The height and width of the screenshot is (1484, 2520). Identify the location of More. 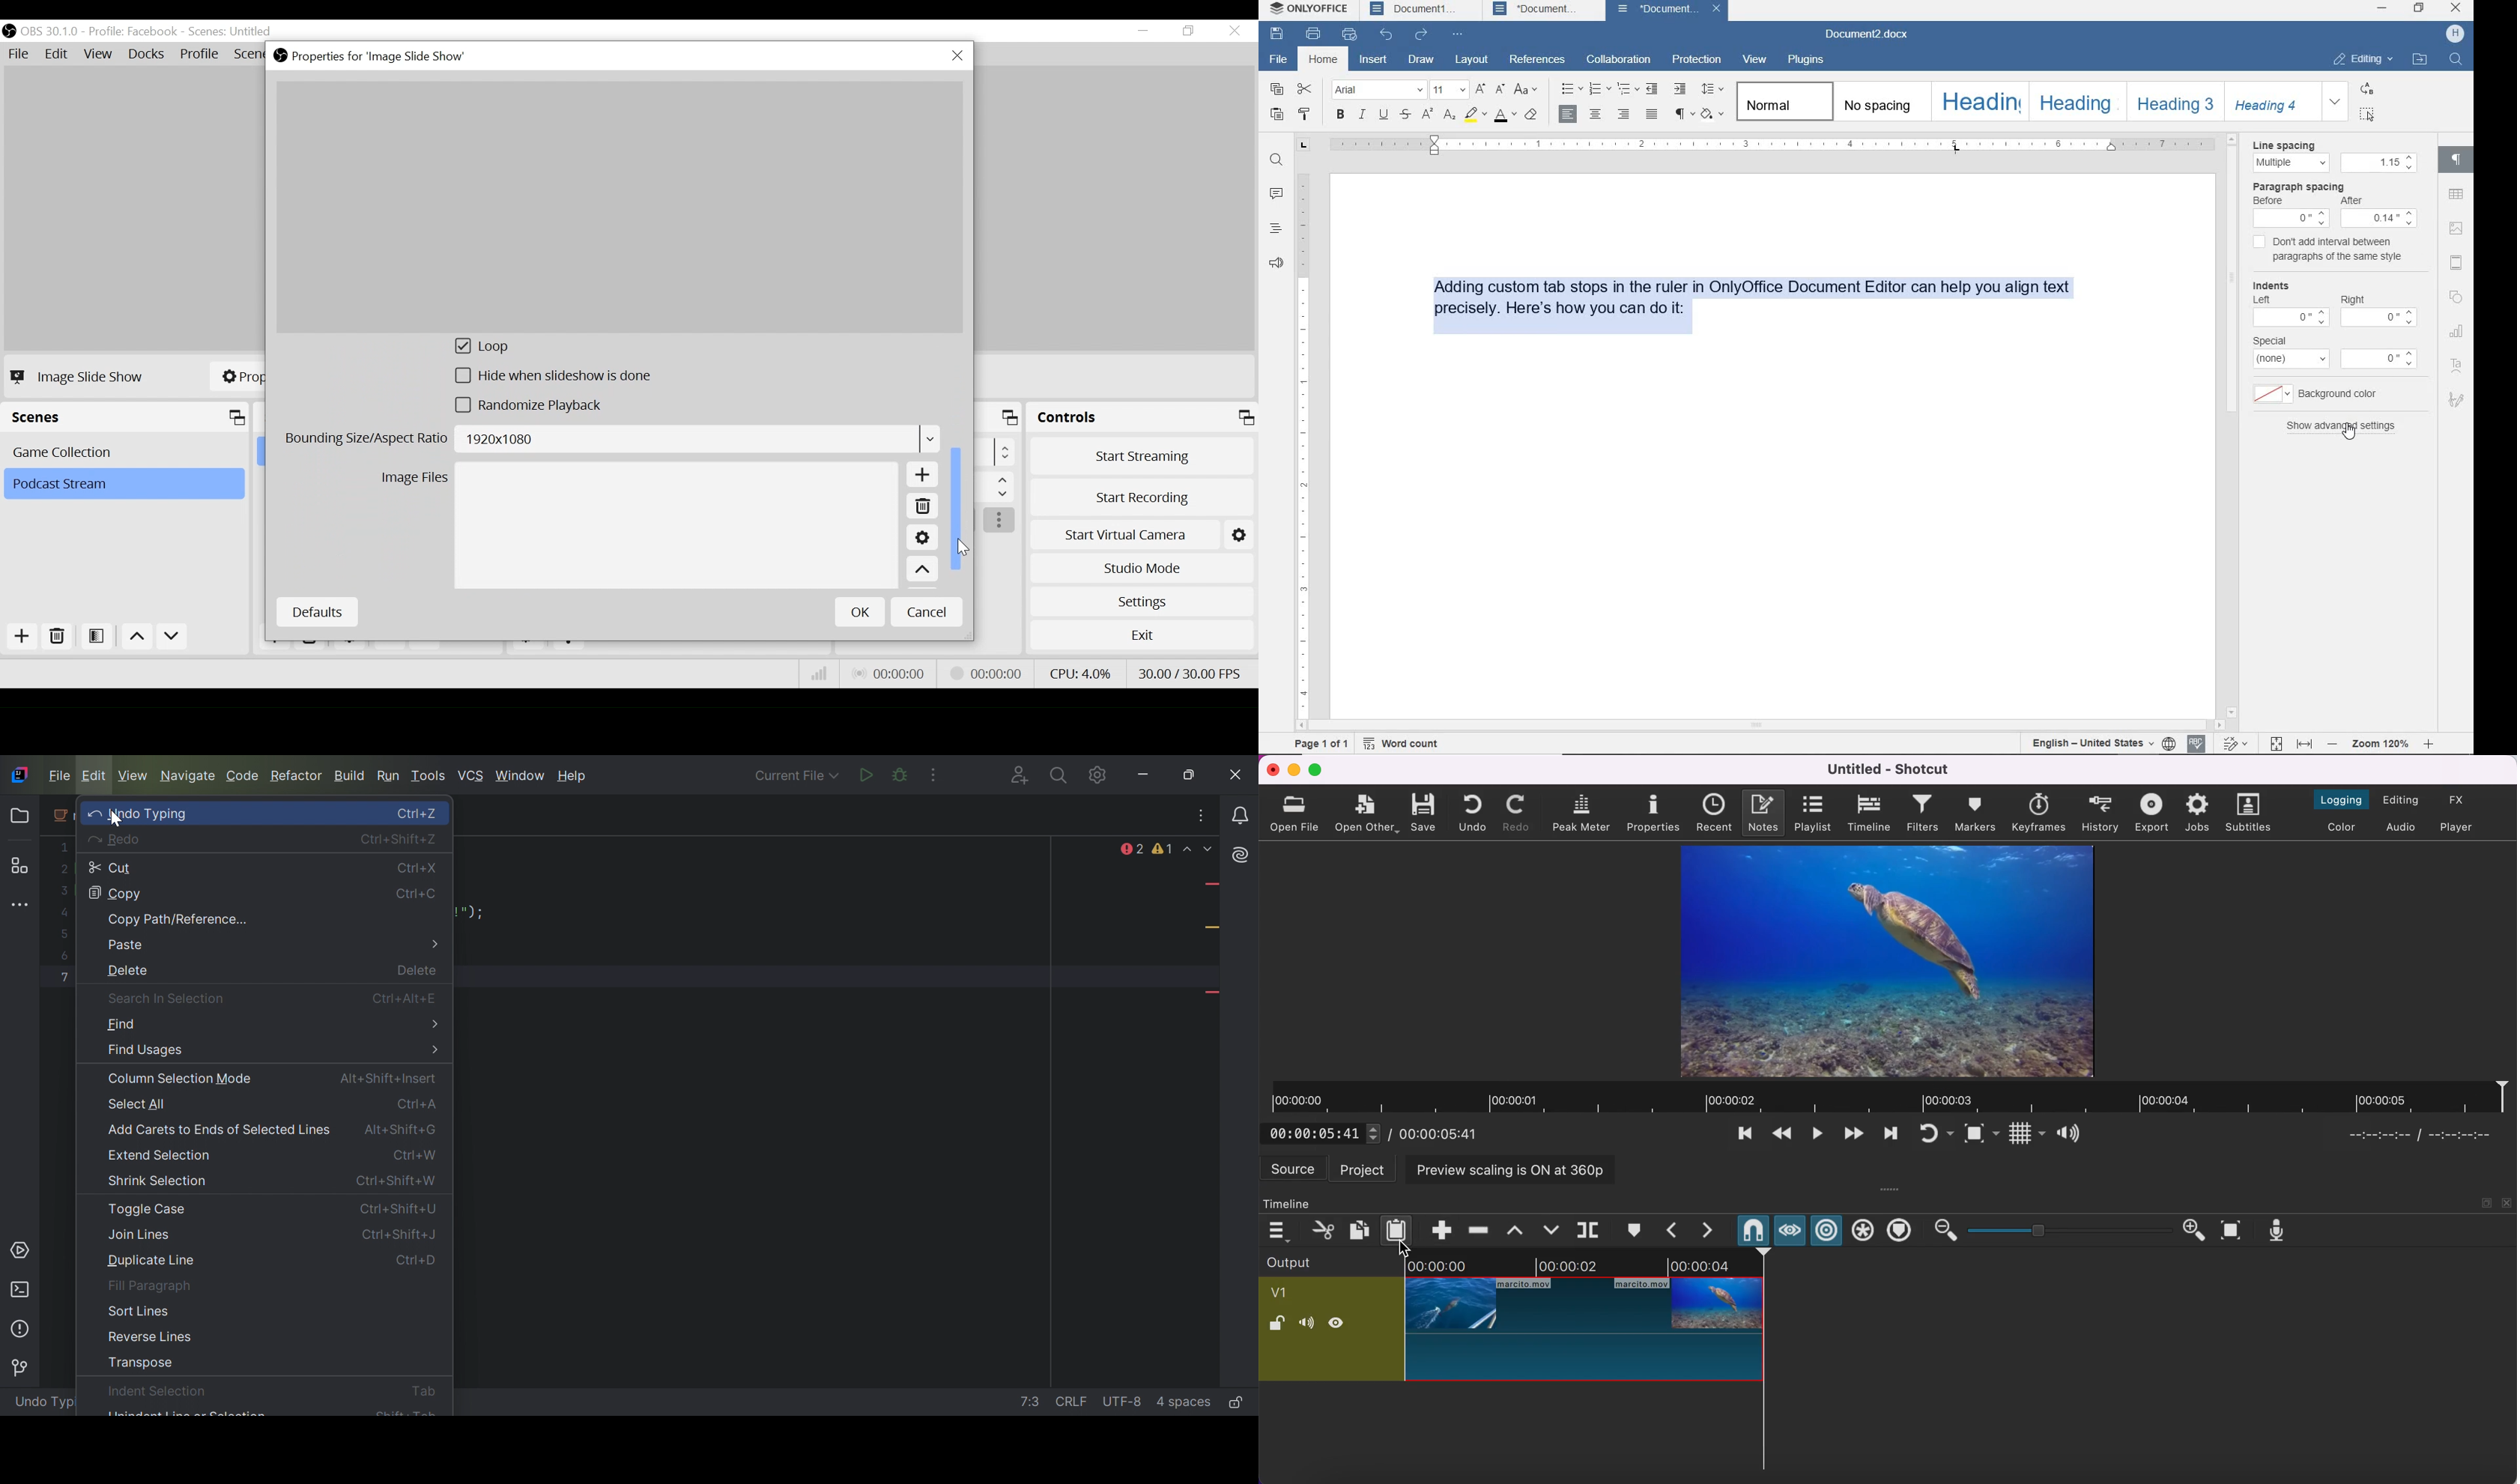
(432, 943).